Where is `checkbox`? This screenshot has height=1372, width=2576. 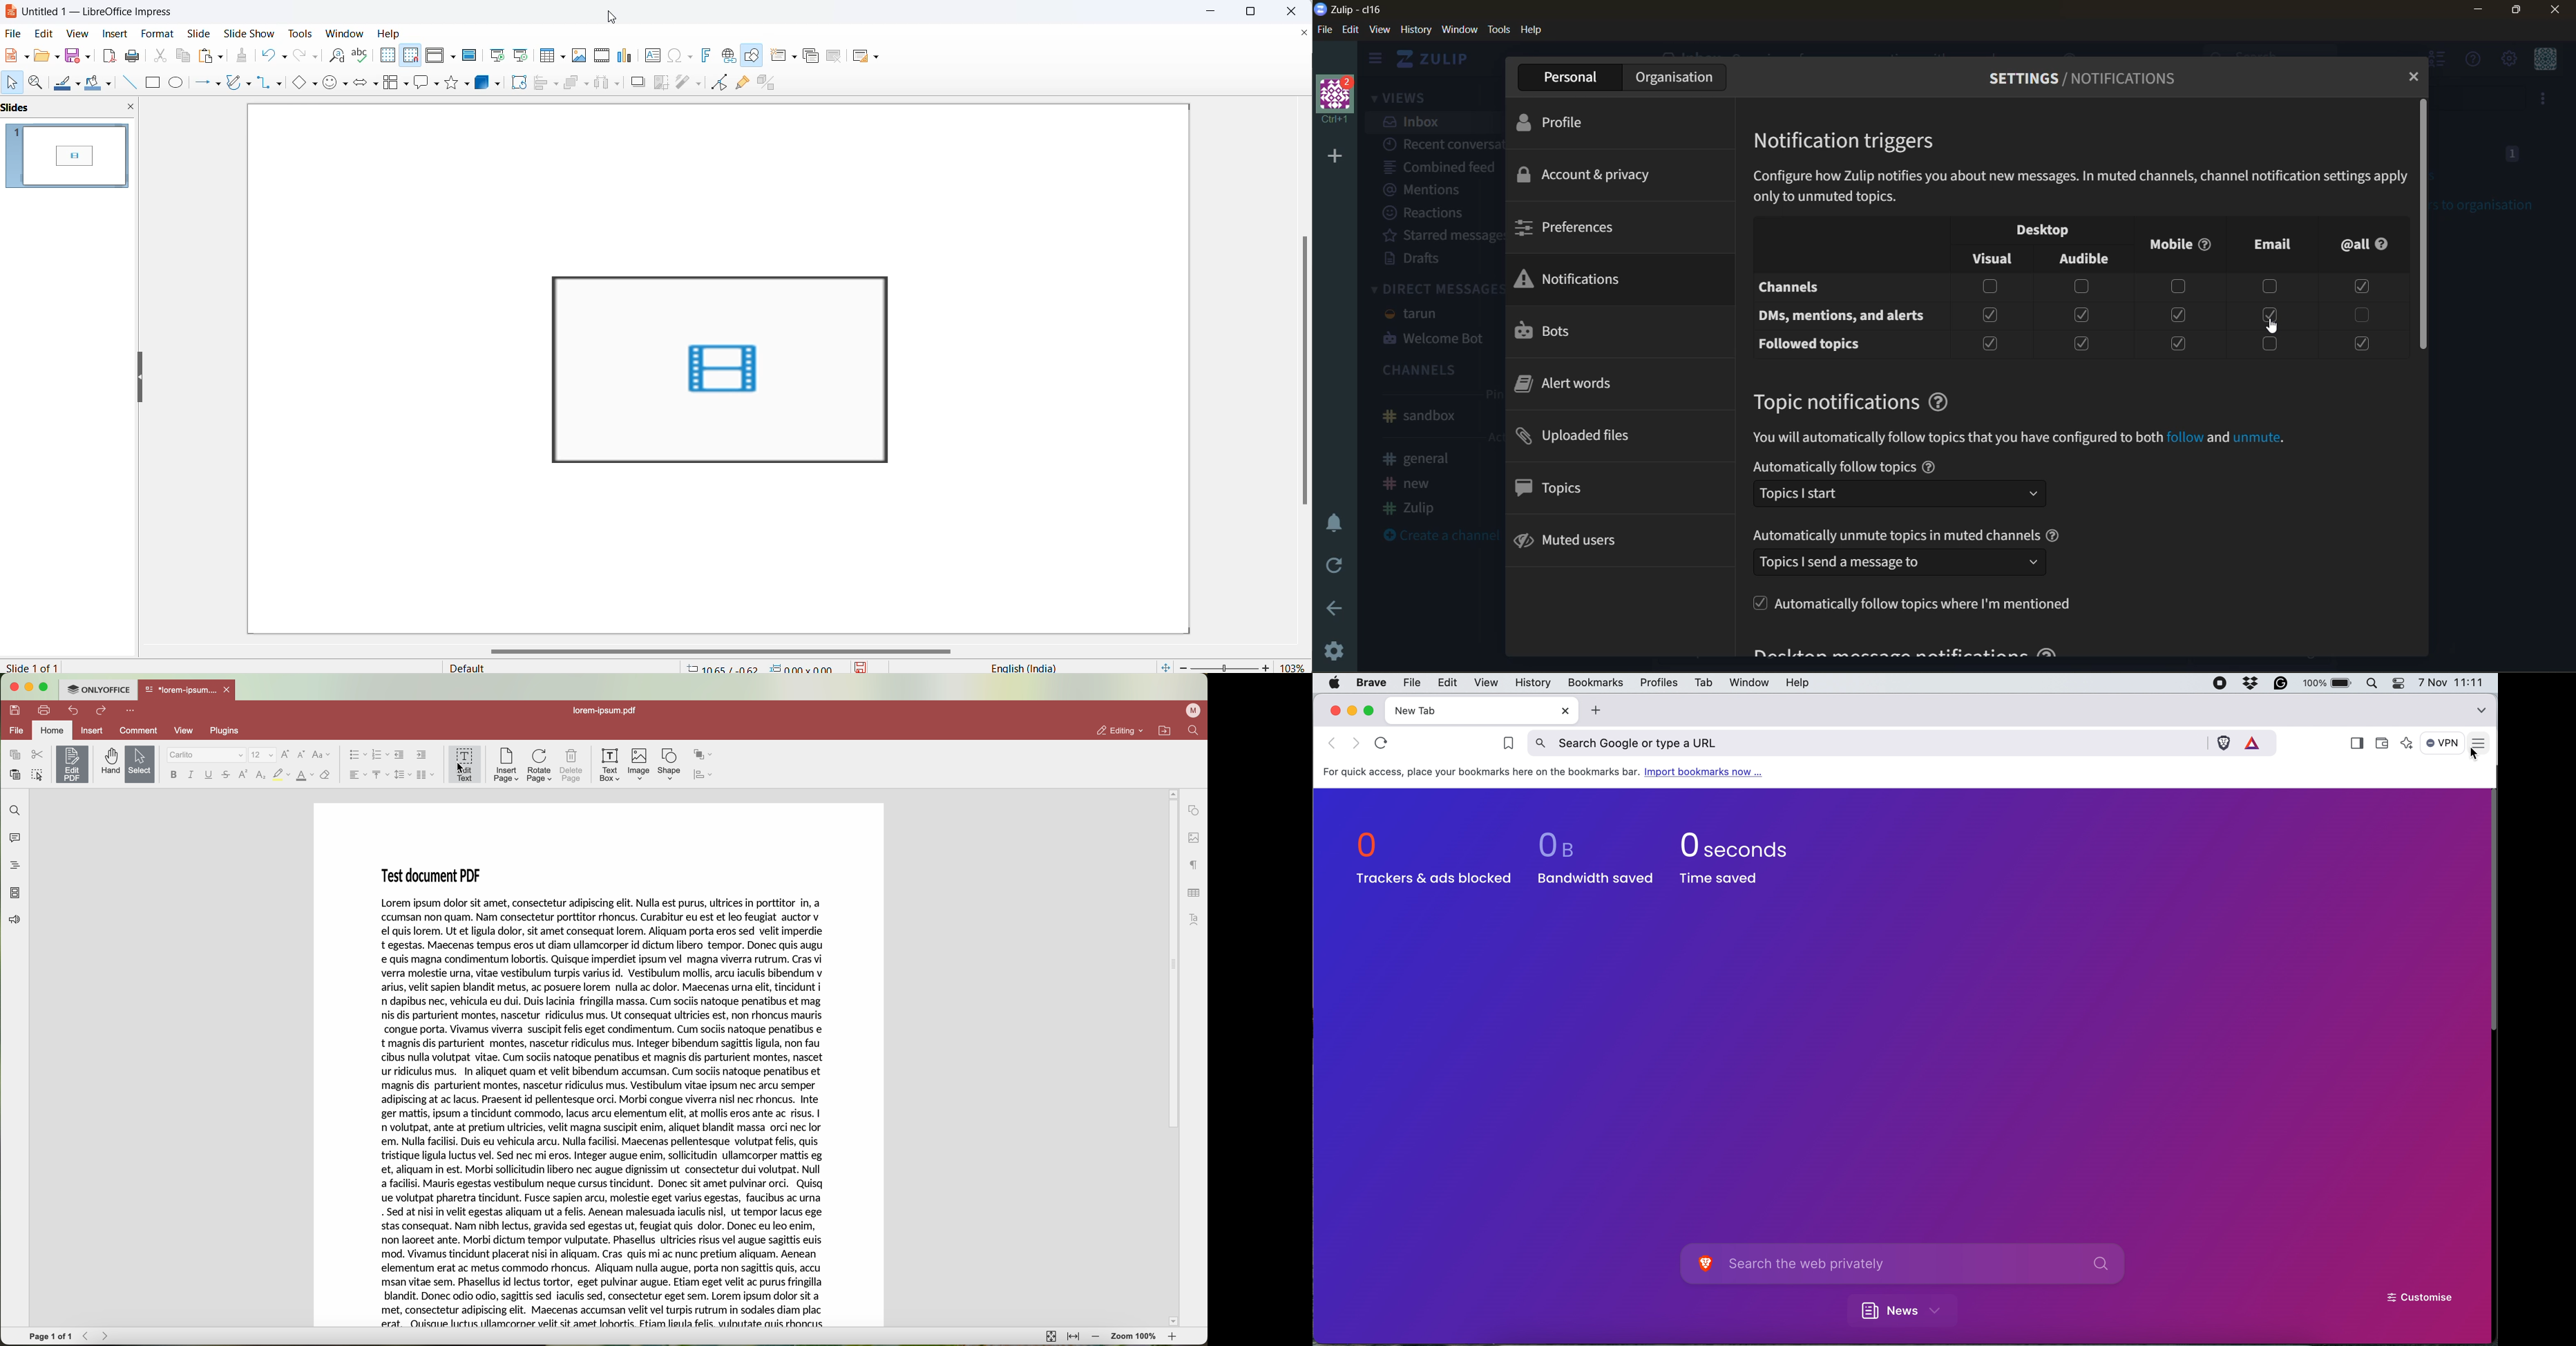 checkbox is located at coordinates (2274, 343).